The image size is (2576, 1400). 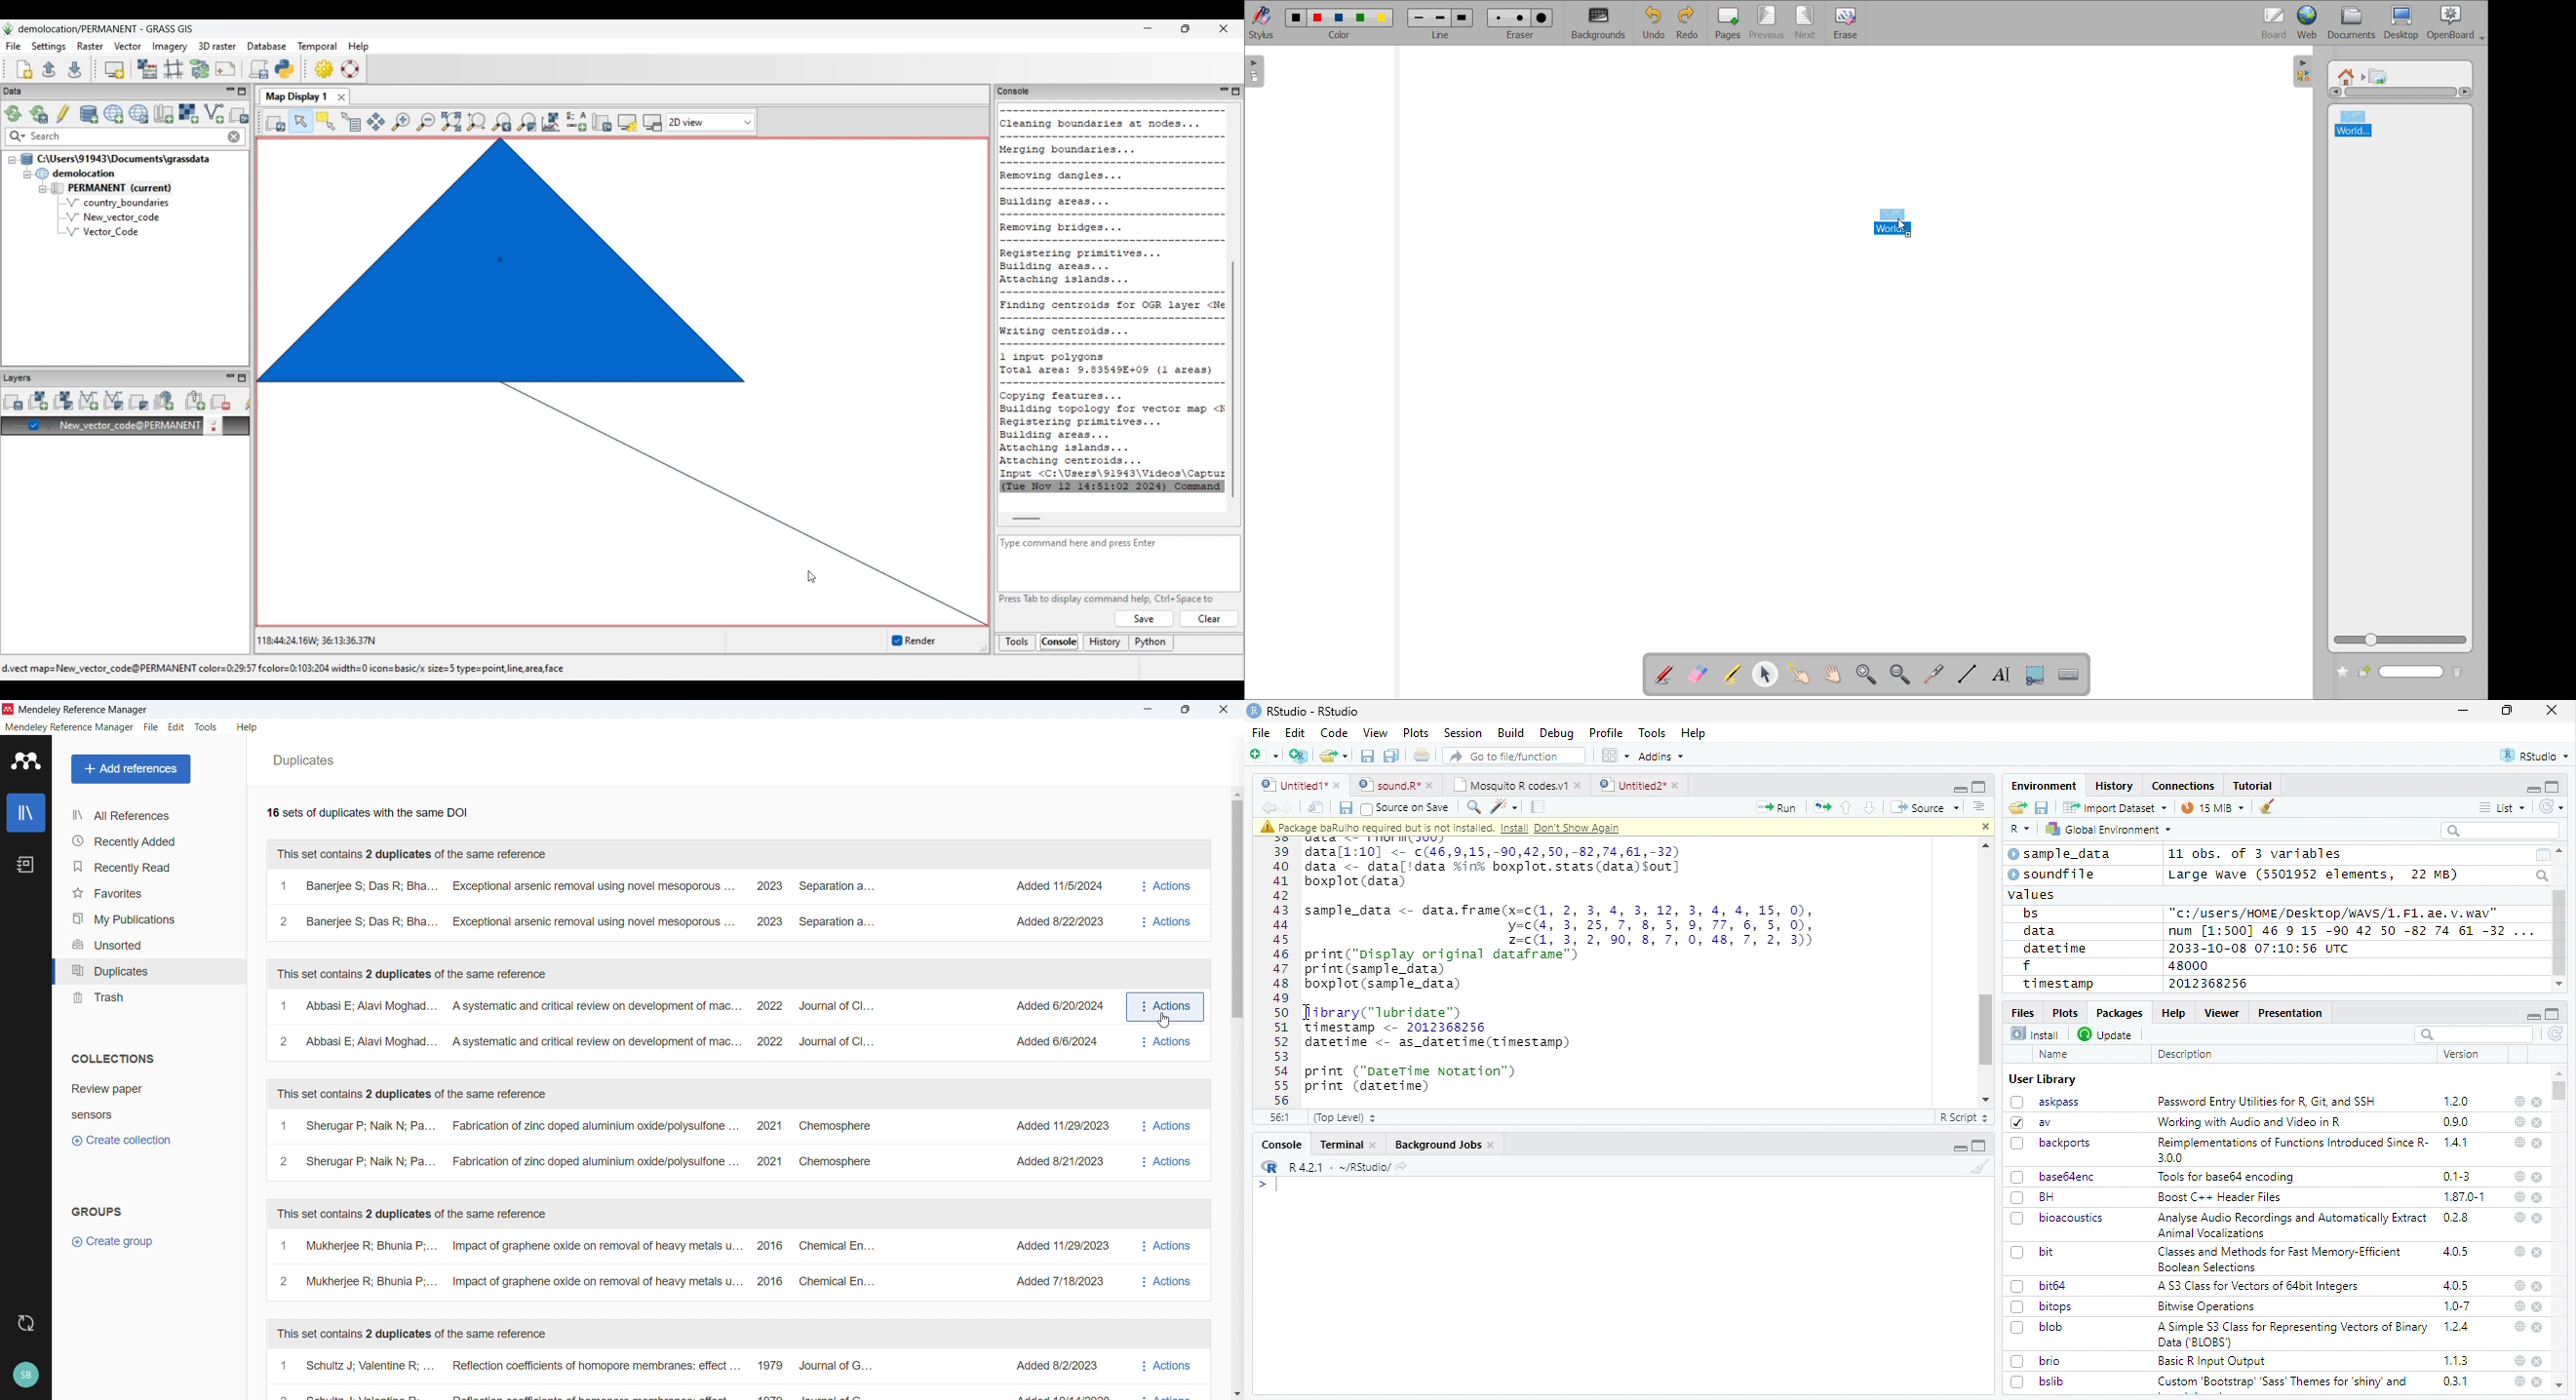 I want to click on Go to file/function, so click(x=1515, y=756).